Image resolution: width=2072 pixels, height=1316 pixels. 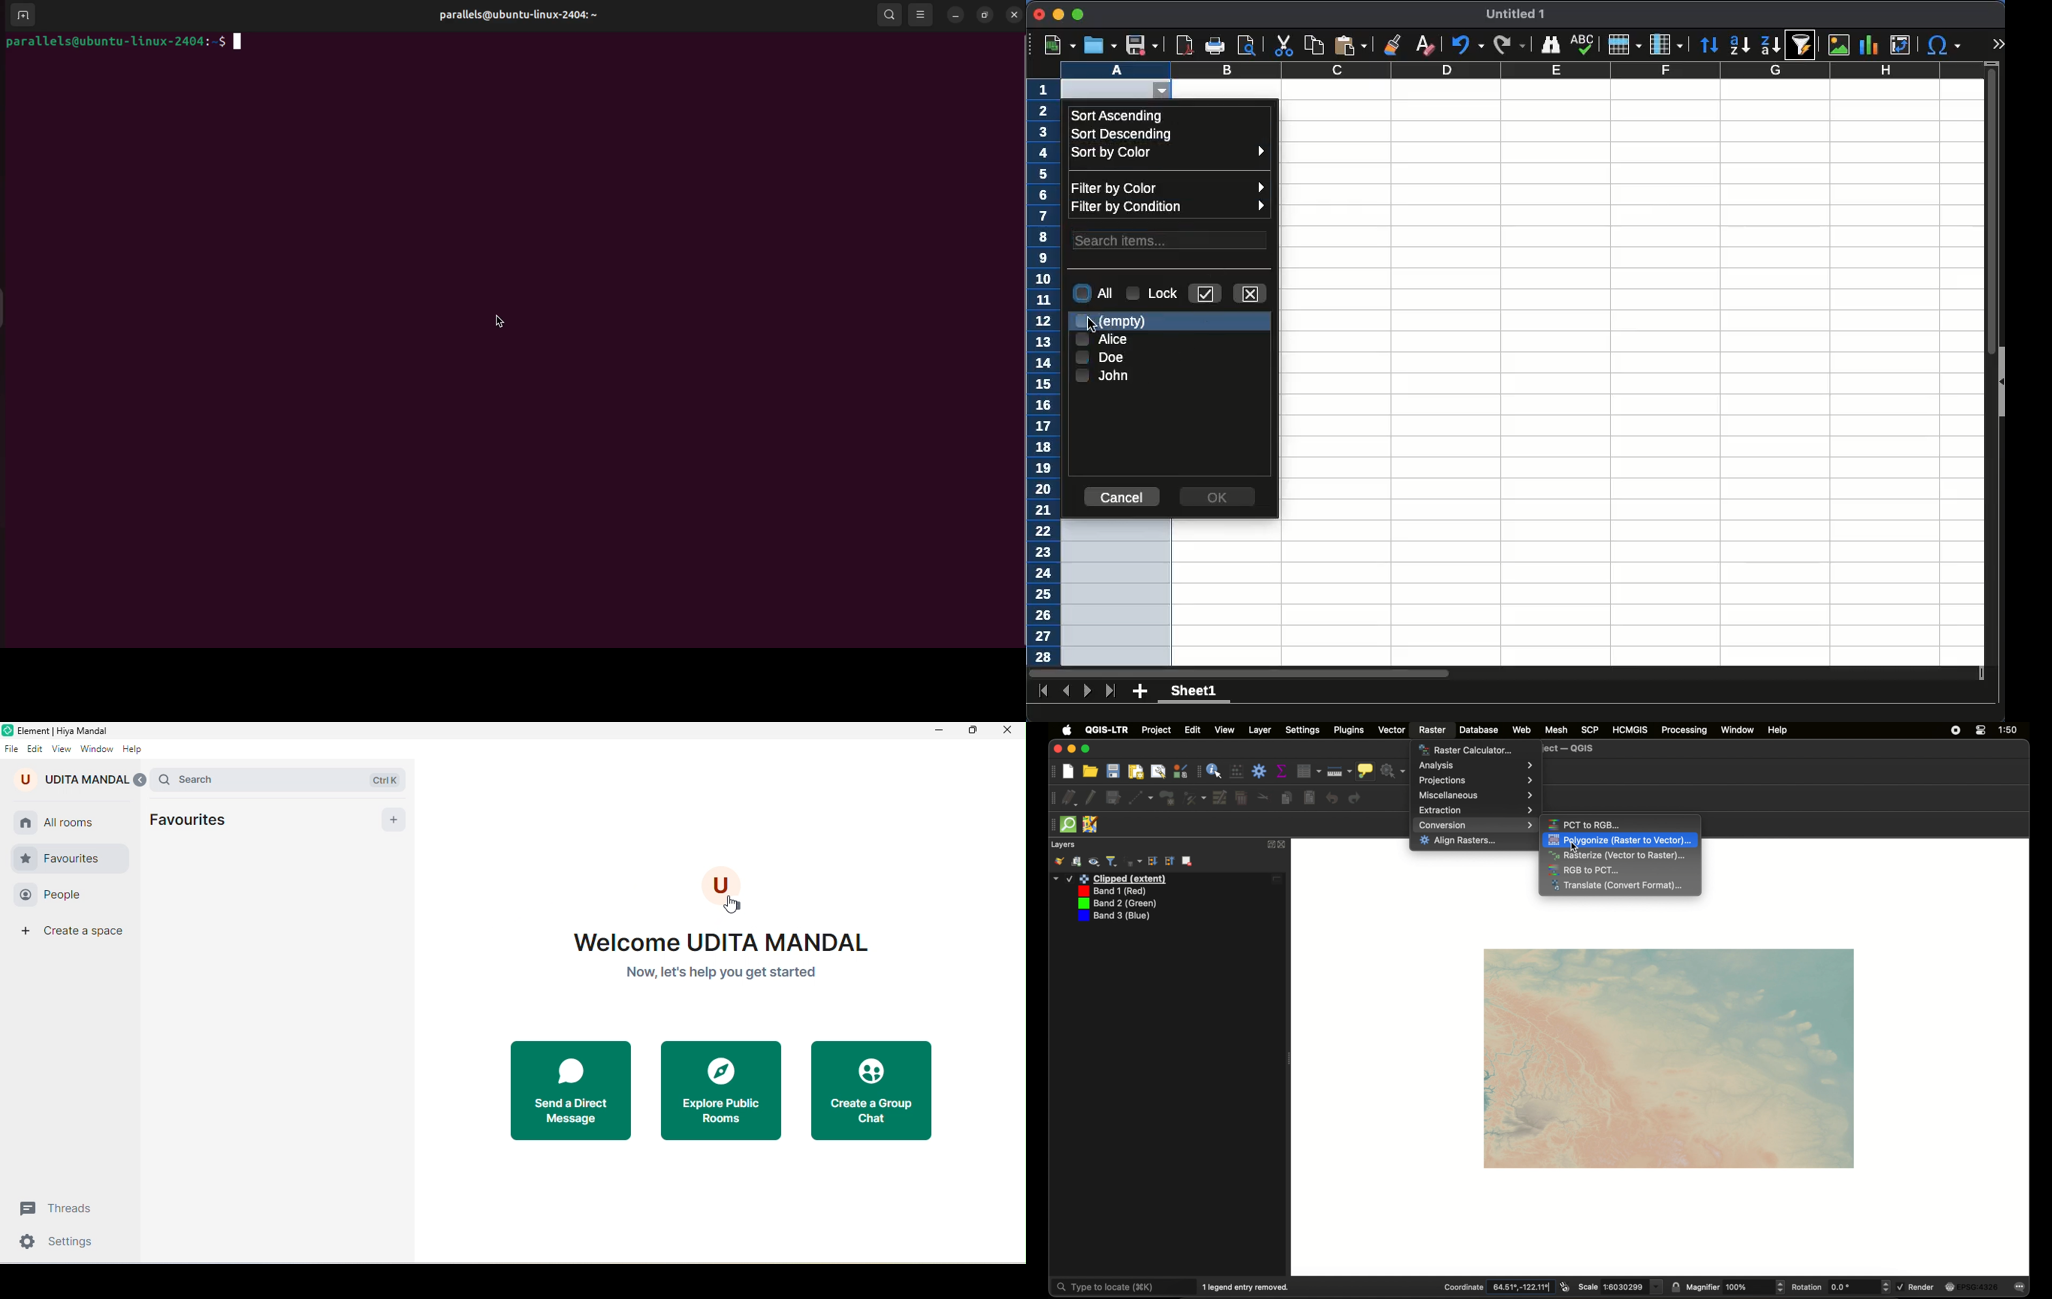 What do you see at coordinates (75, 934) in the screenshot?
I see `create a space` at bounding box center [75, 934].